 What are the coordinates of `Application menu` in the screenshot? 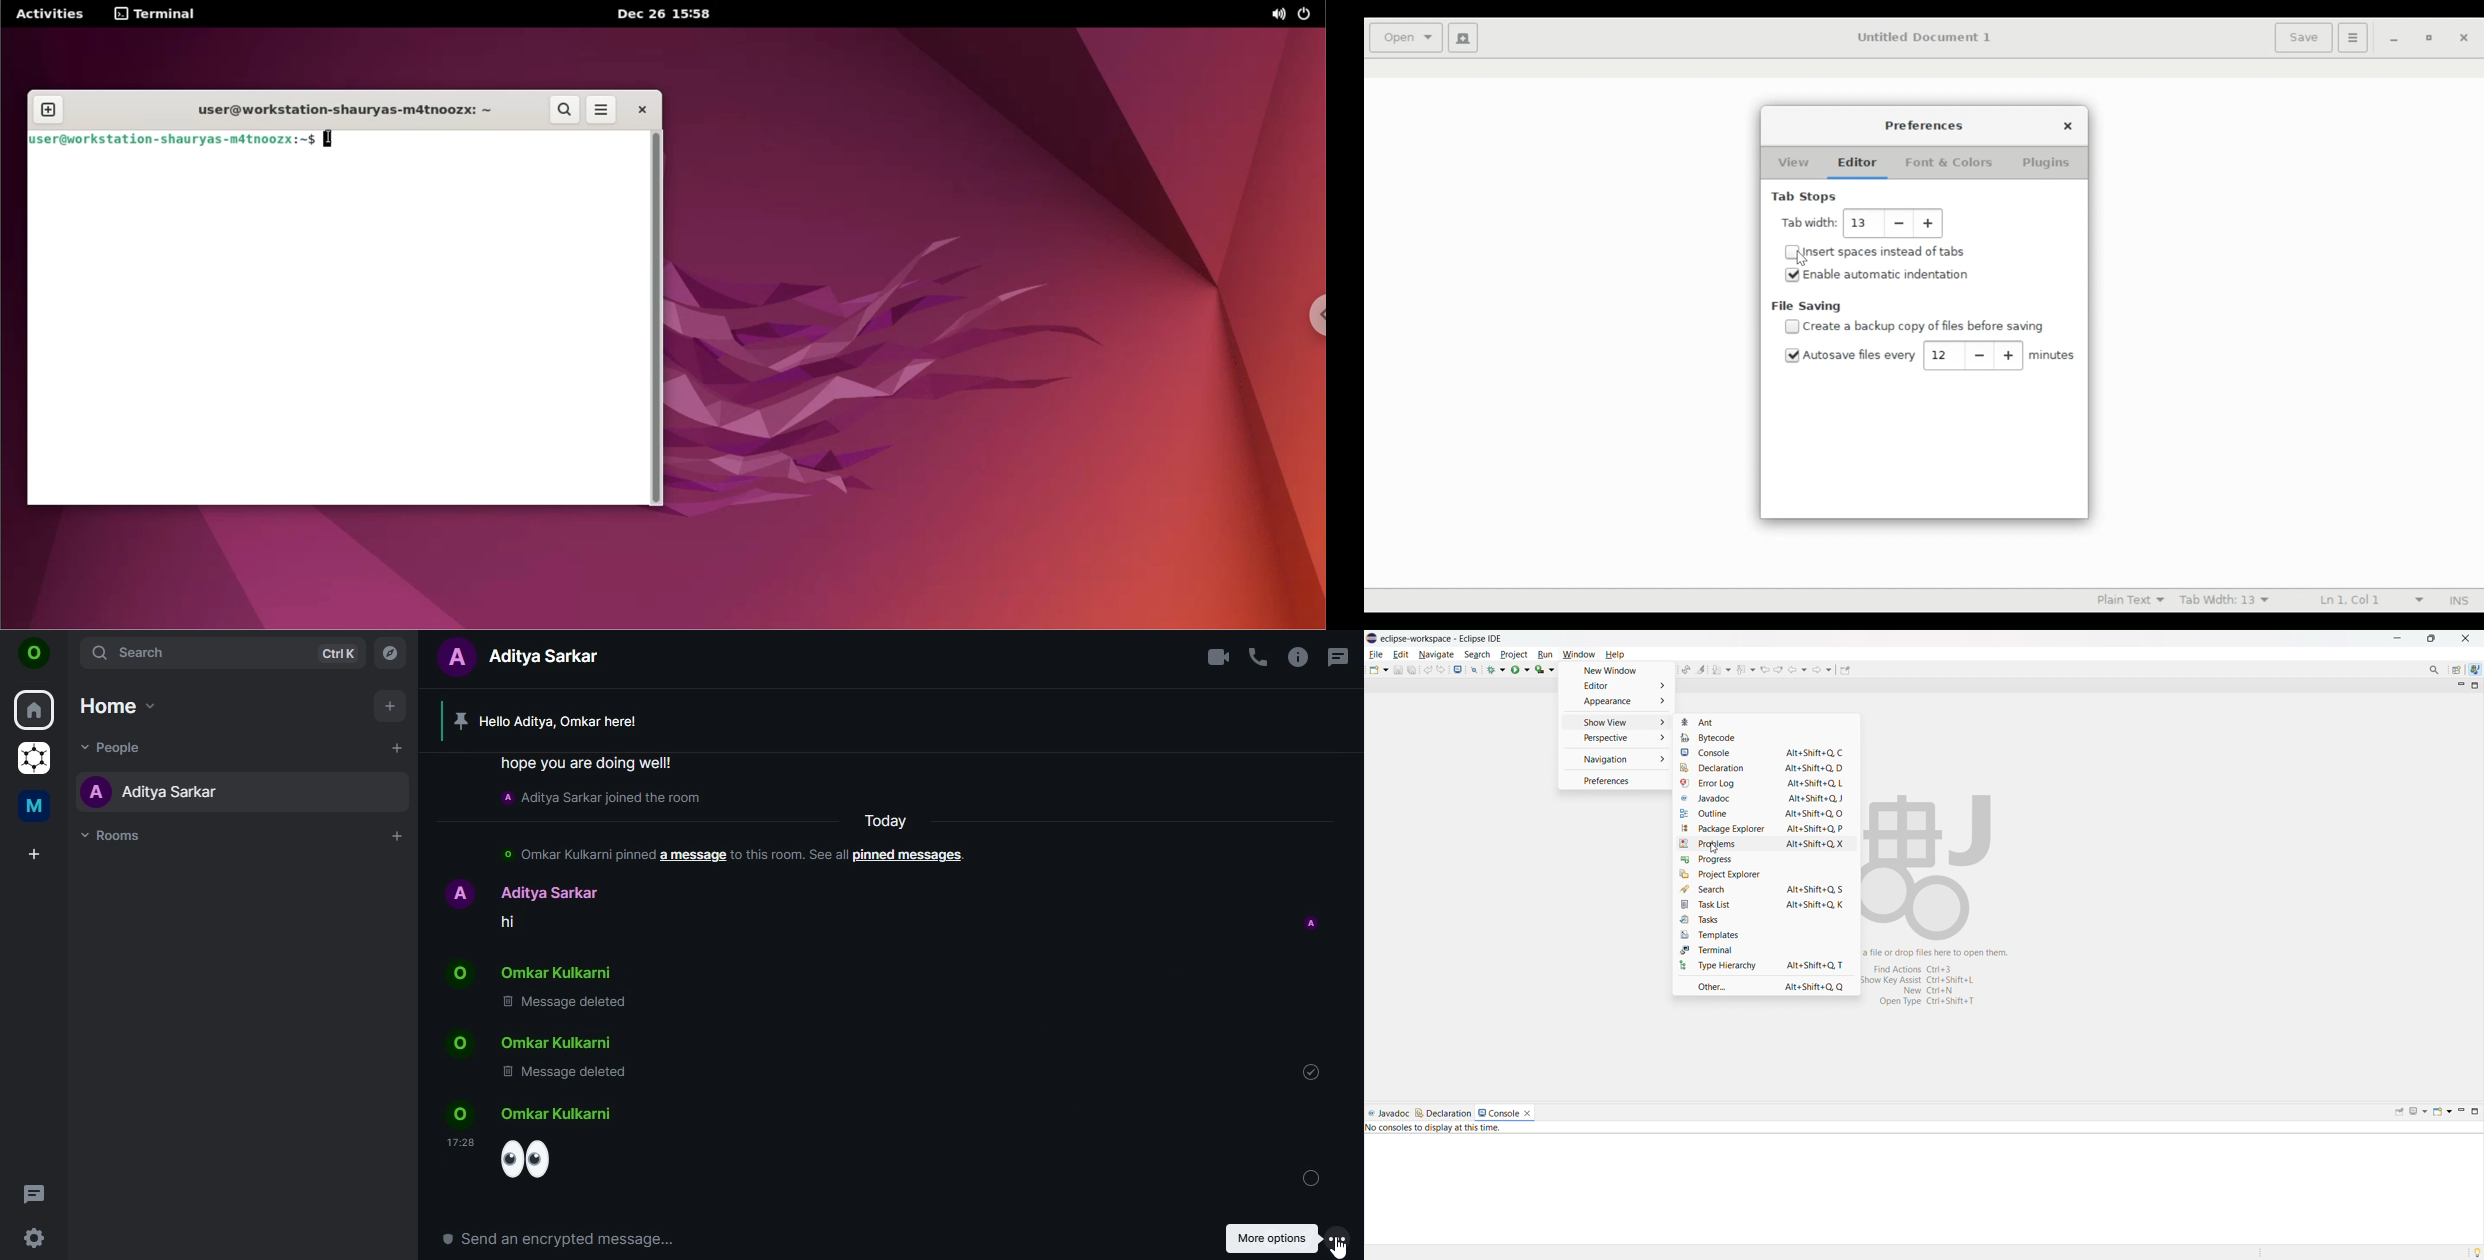 It's located at (2352, 38).